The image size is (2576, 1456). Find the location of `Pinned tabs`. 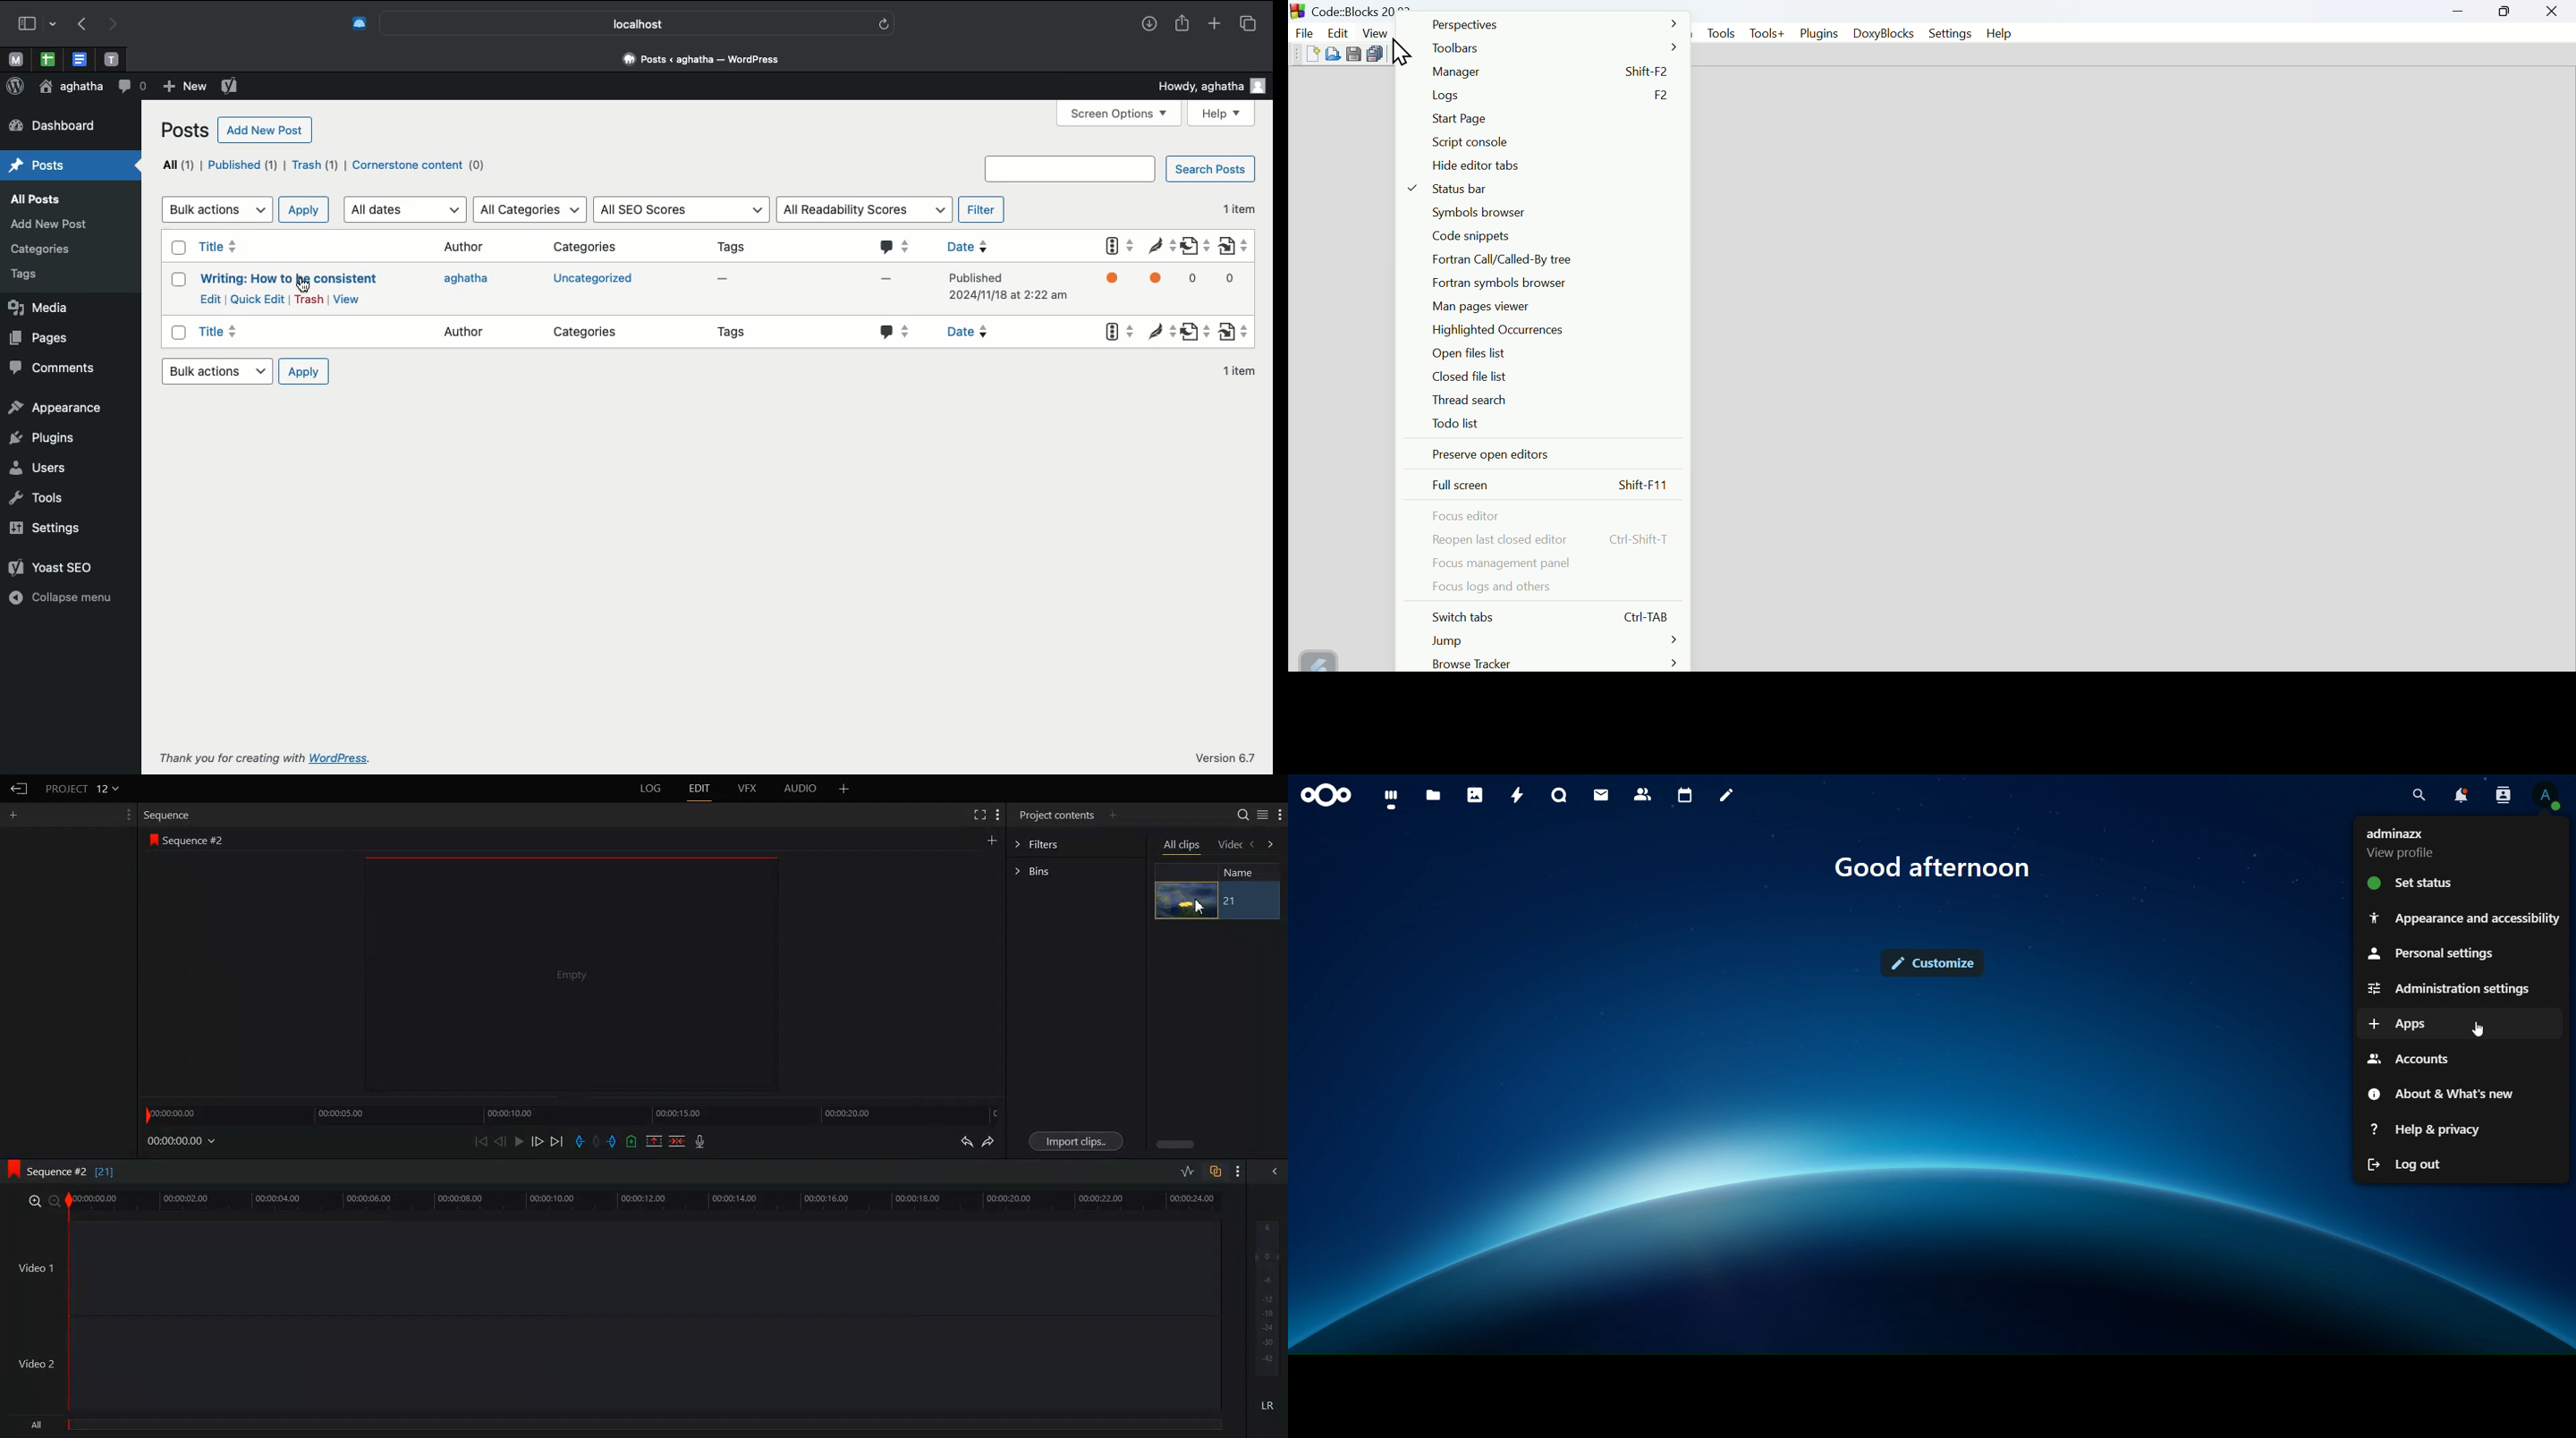

Pinned tabs is located at coordinates (46, 58).